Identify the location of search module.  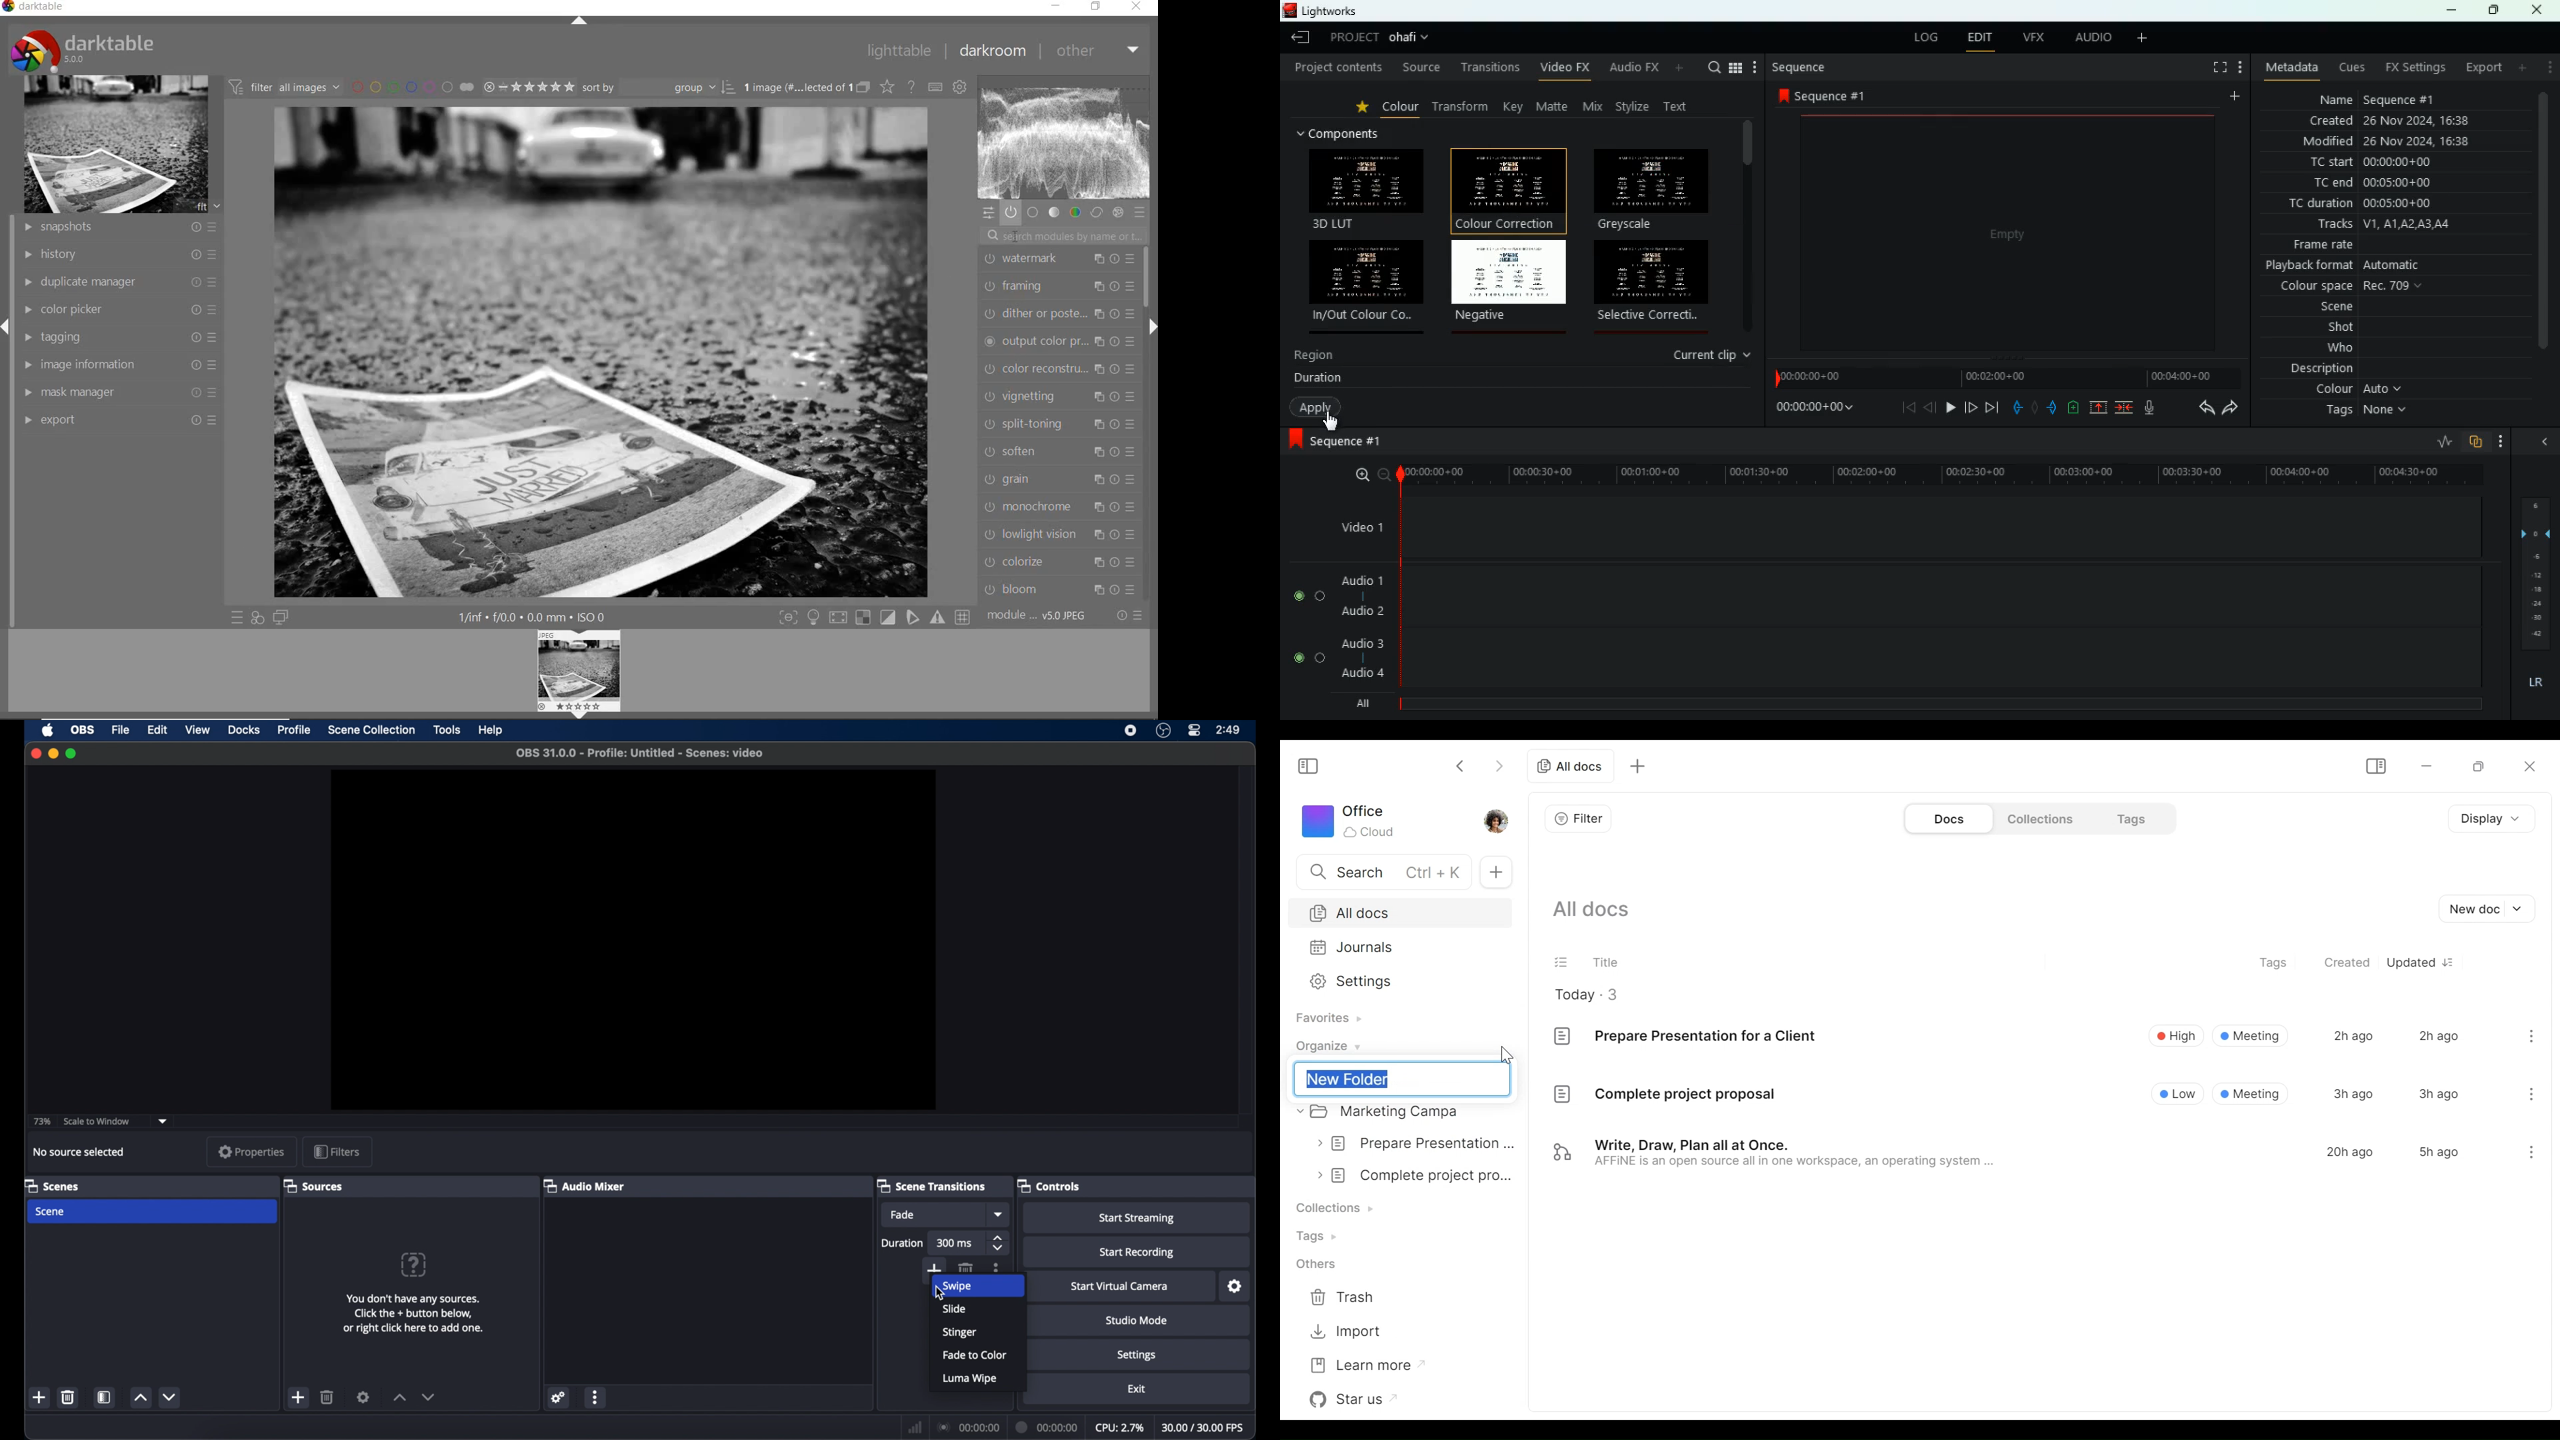
(1063, 236).